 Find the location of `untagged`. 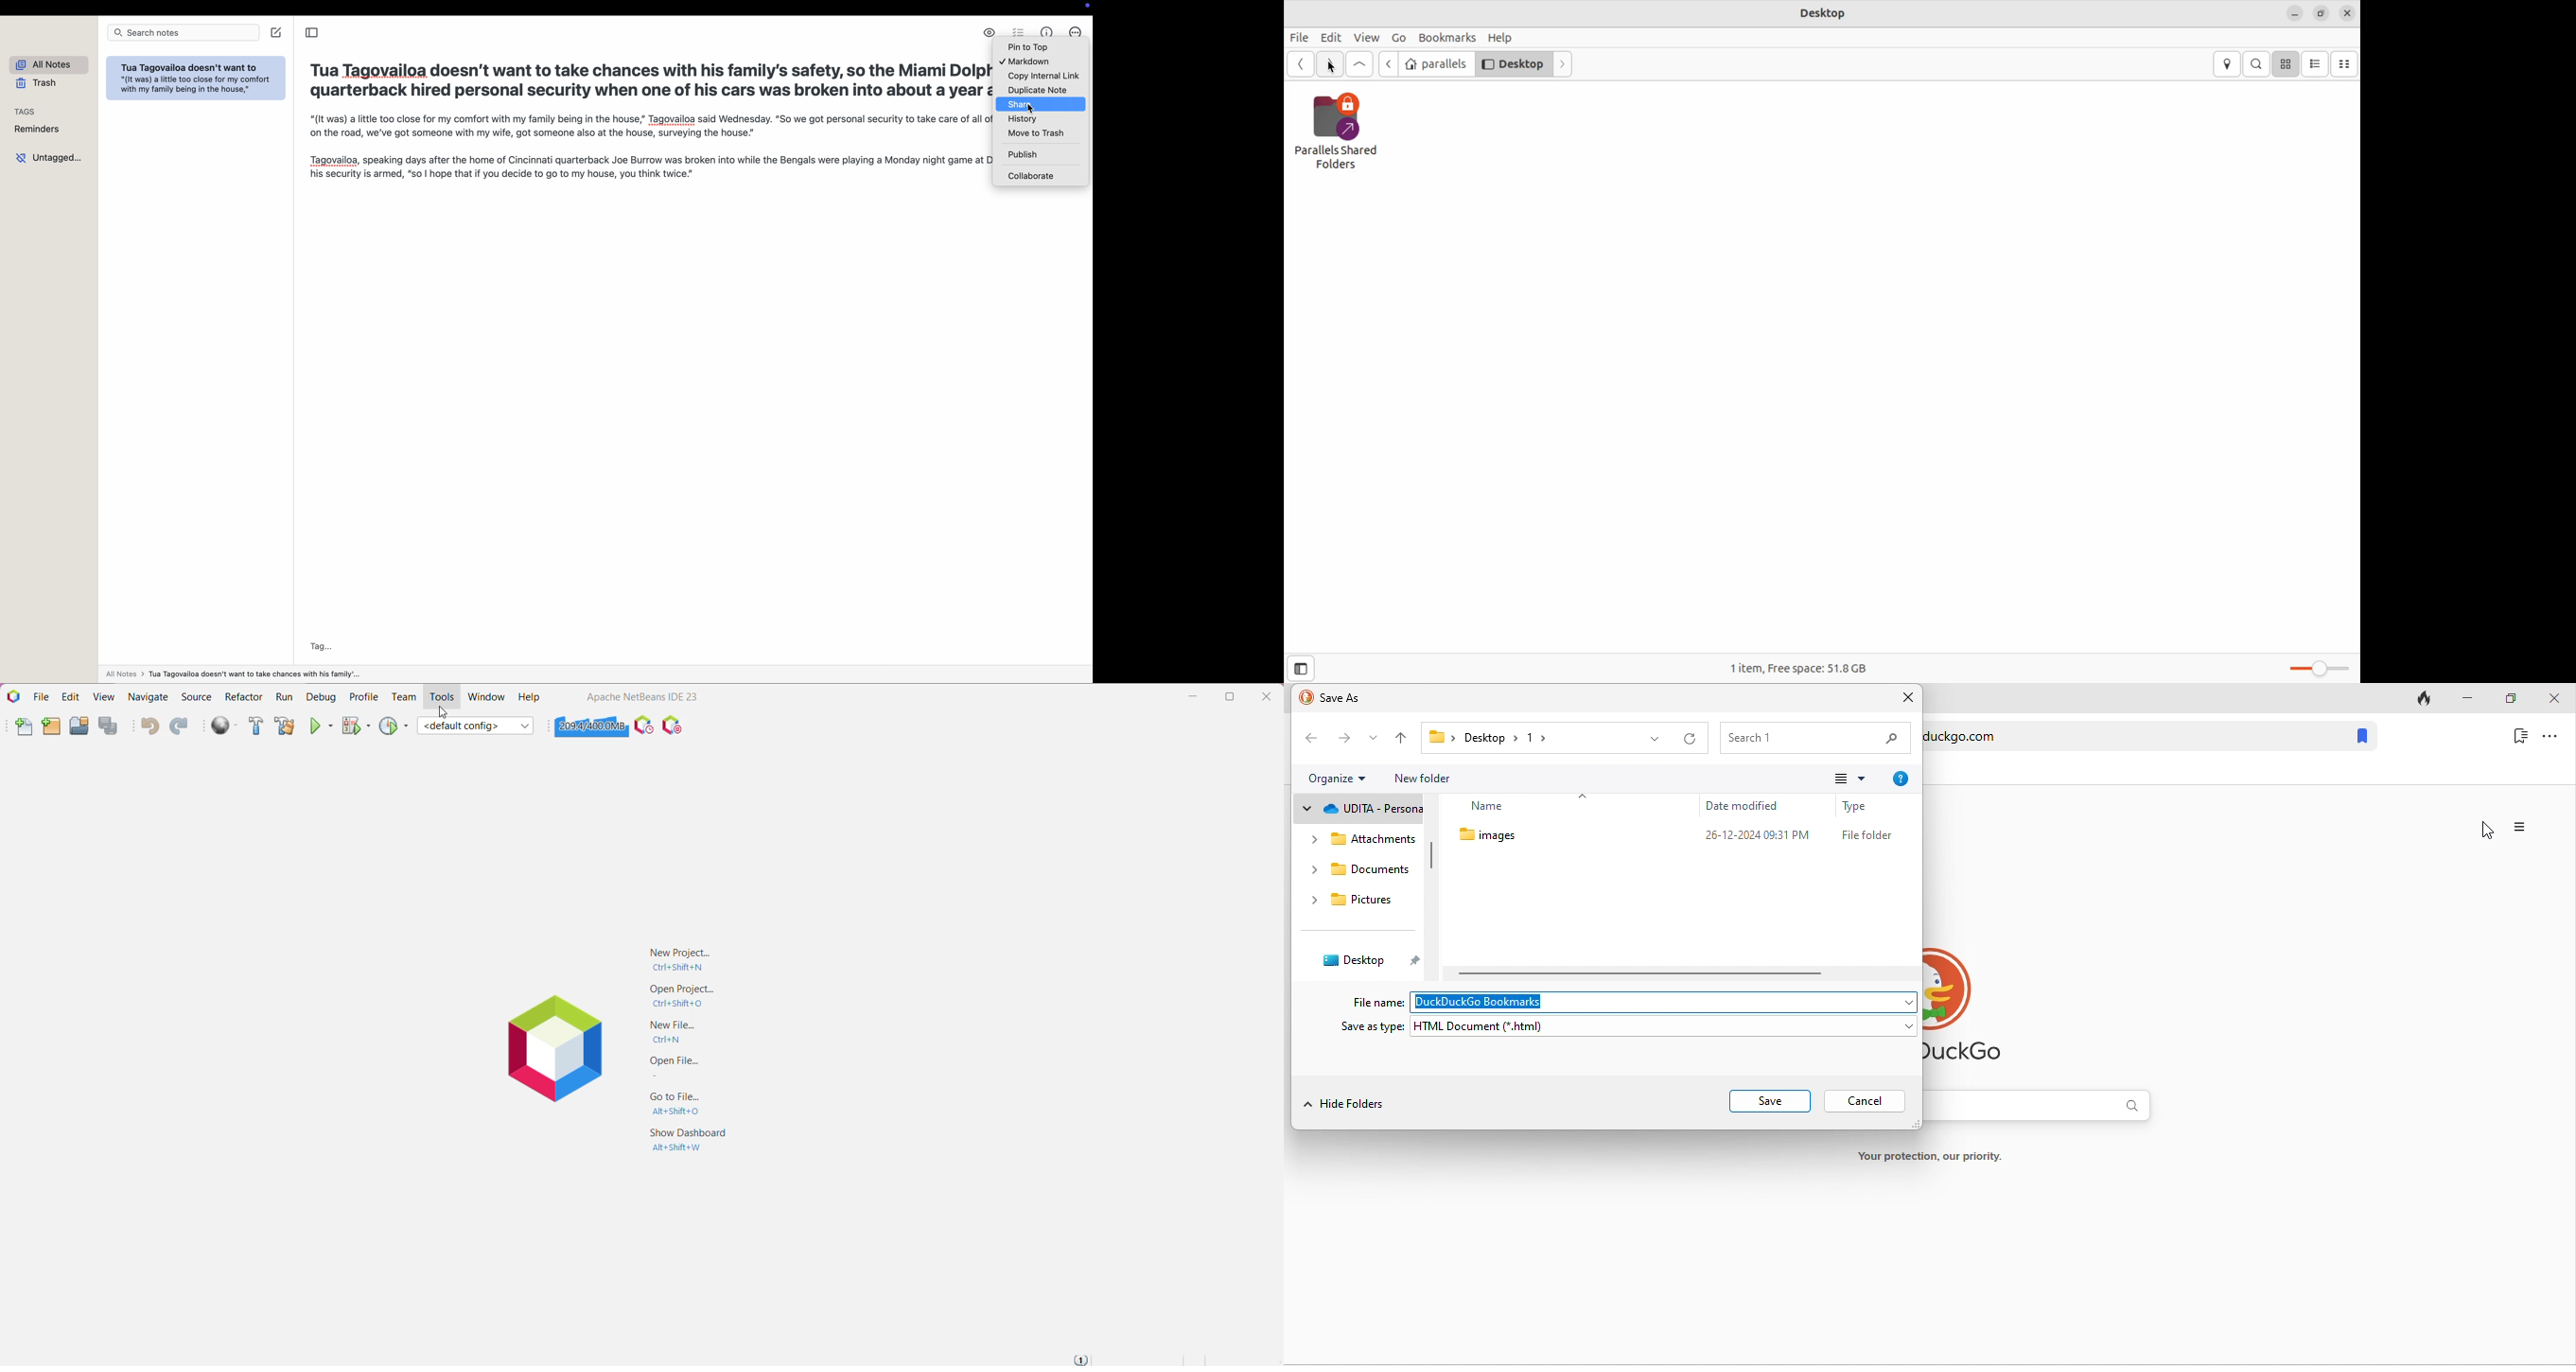

untagged is located at coordinates (48, 157).